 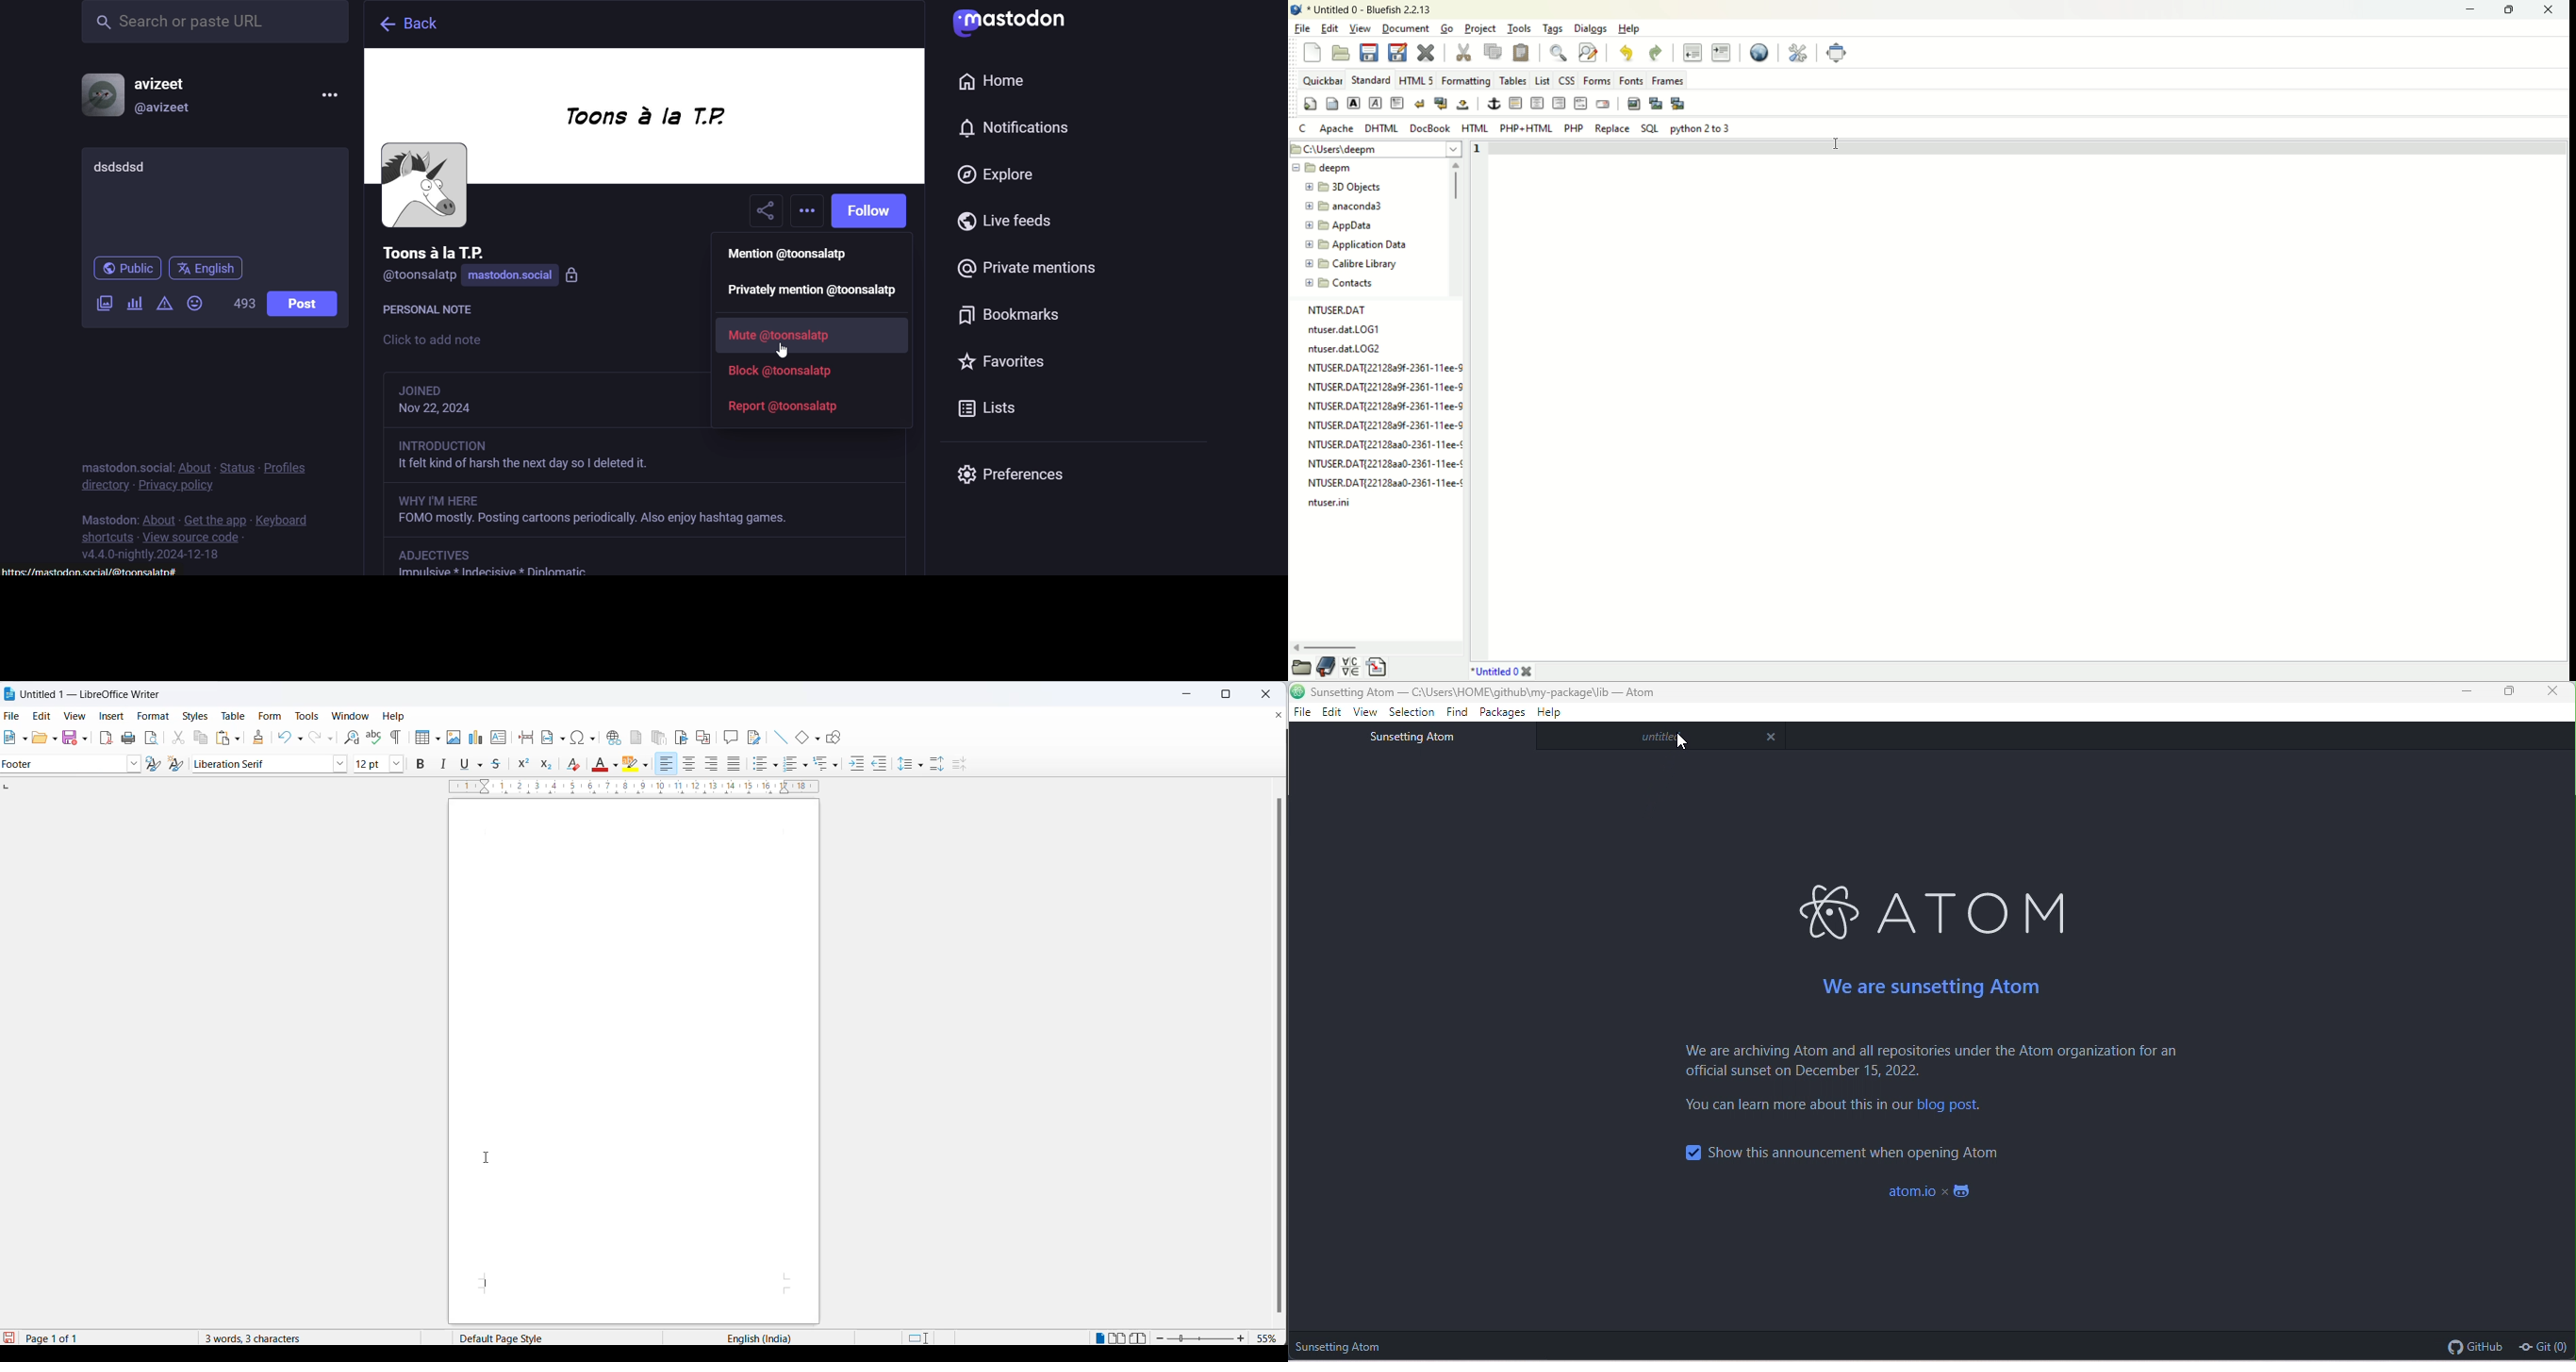 I want to click on explore , so click(x=1000, y=178).